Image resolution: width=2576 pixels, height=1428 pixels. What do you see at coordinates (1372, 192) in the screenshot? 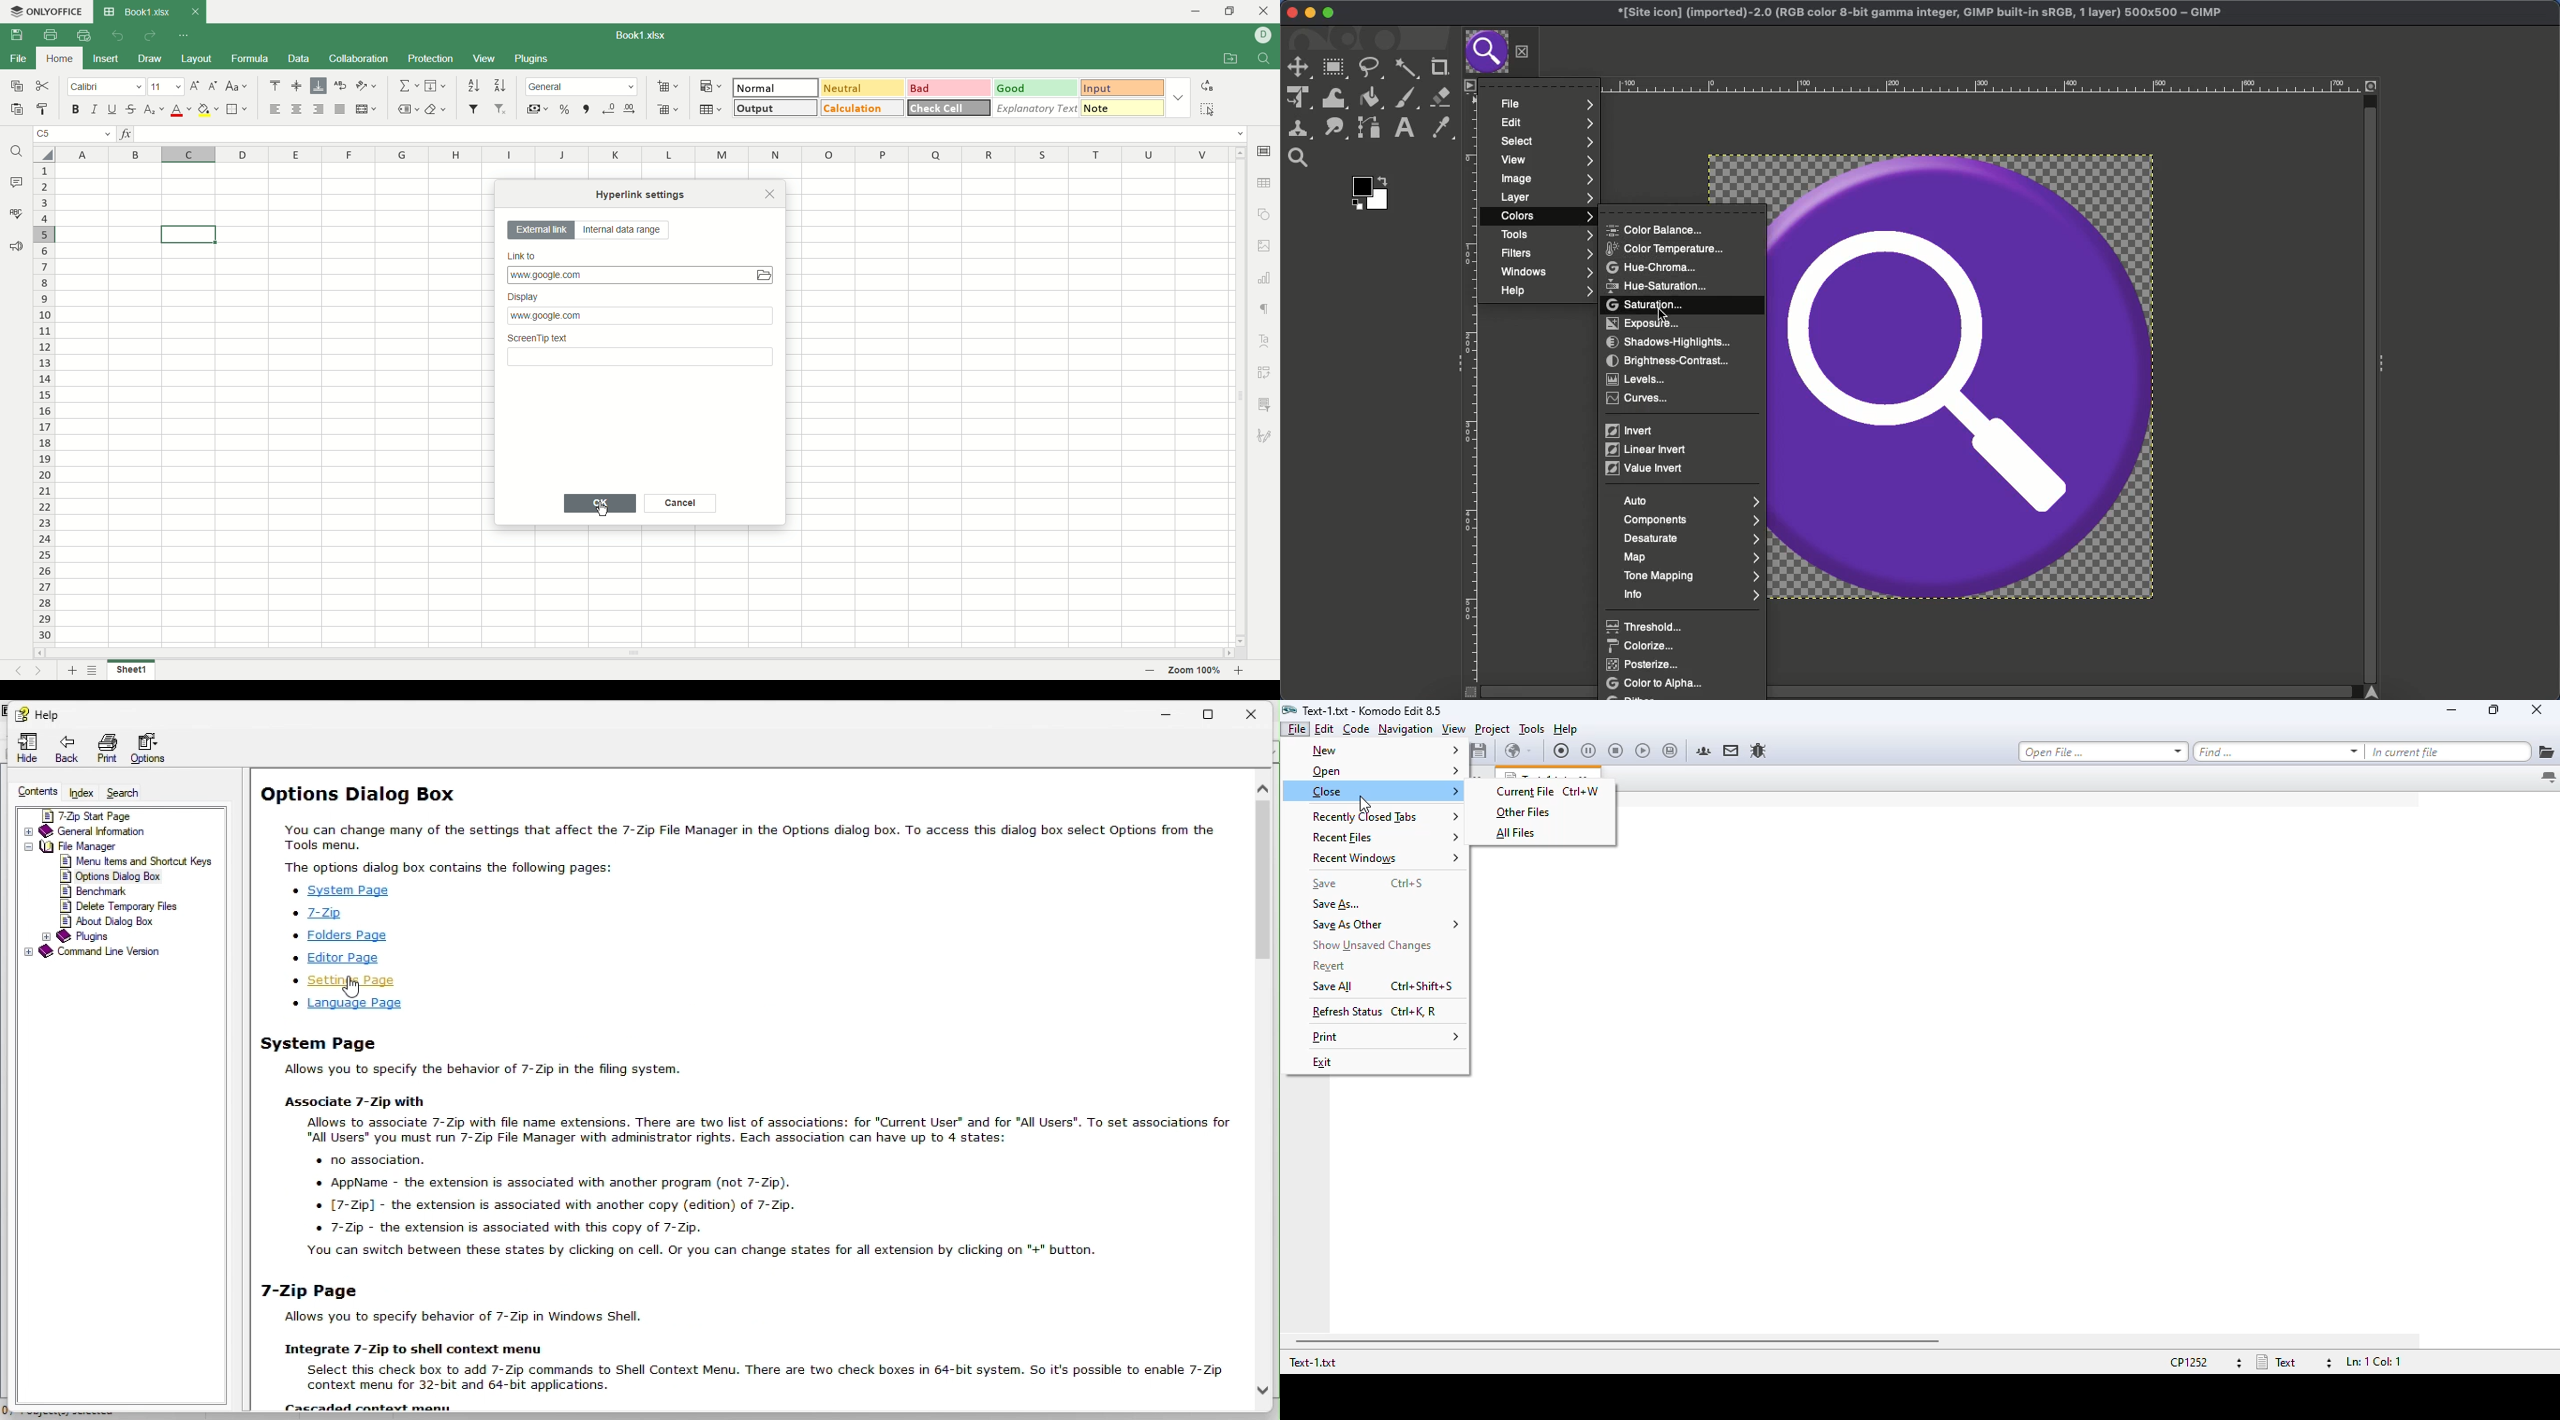
I see `Color` at bounding box center [1372, 192].